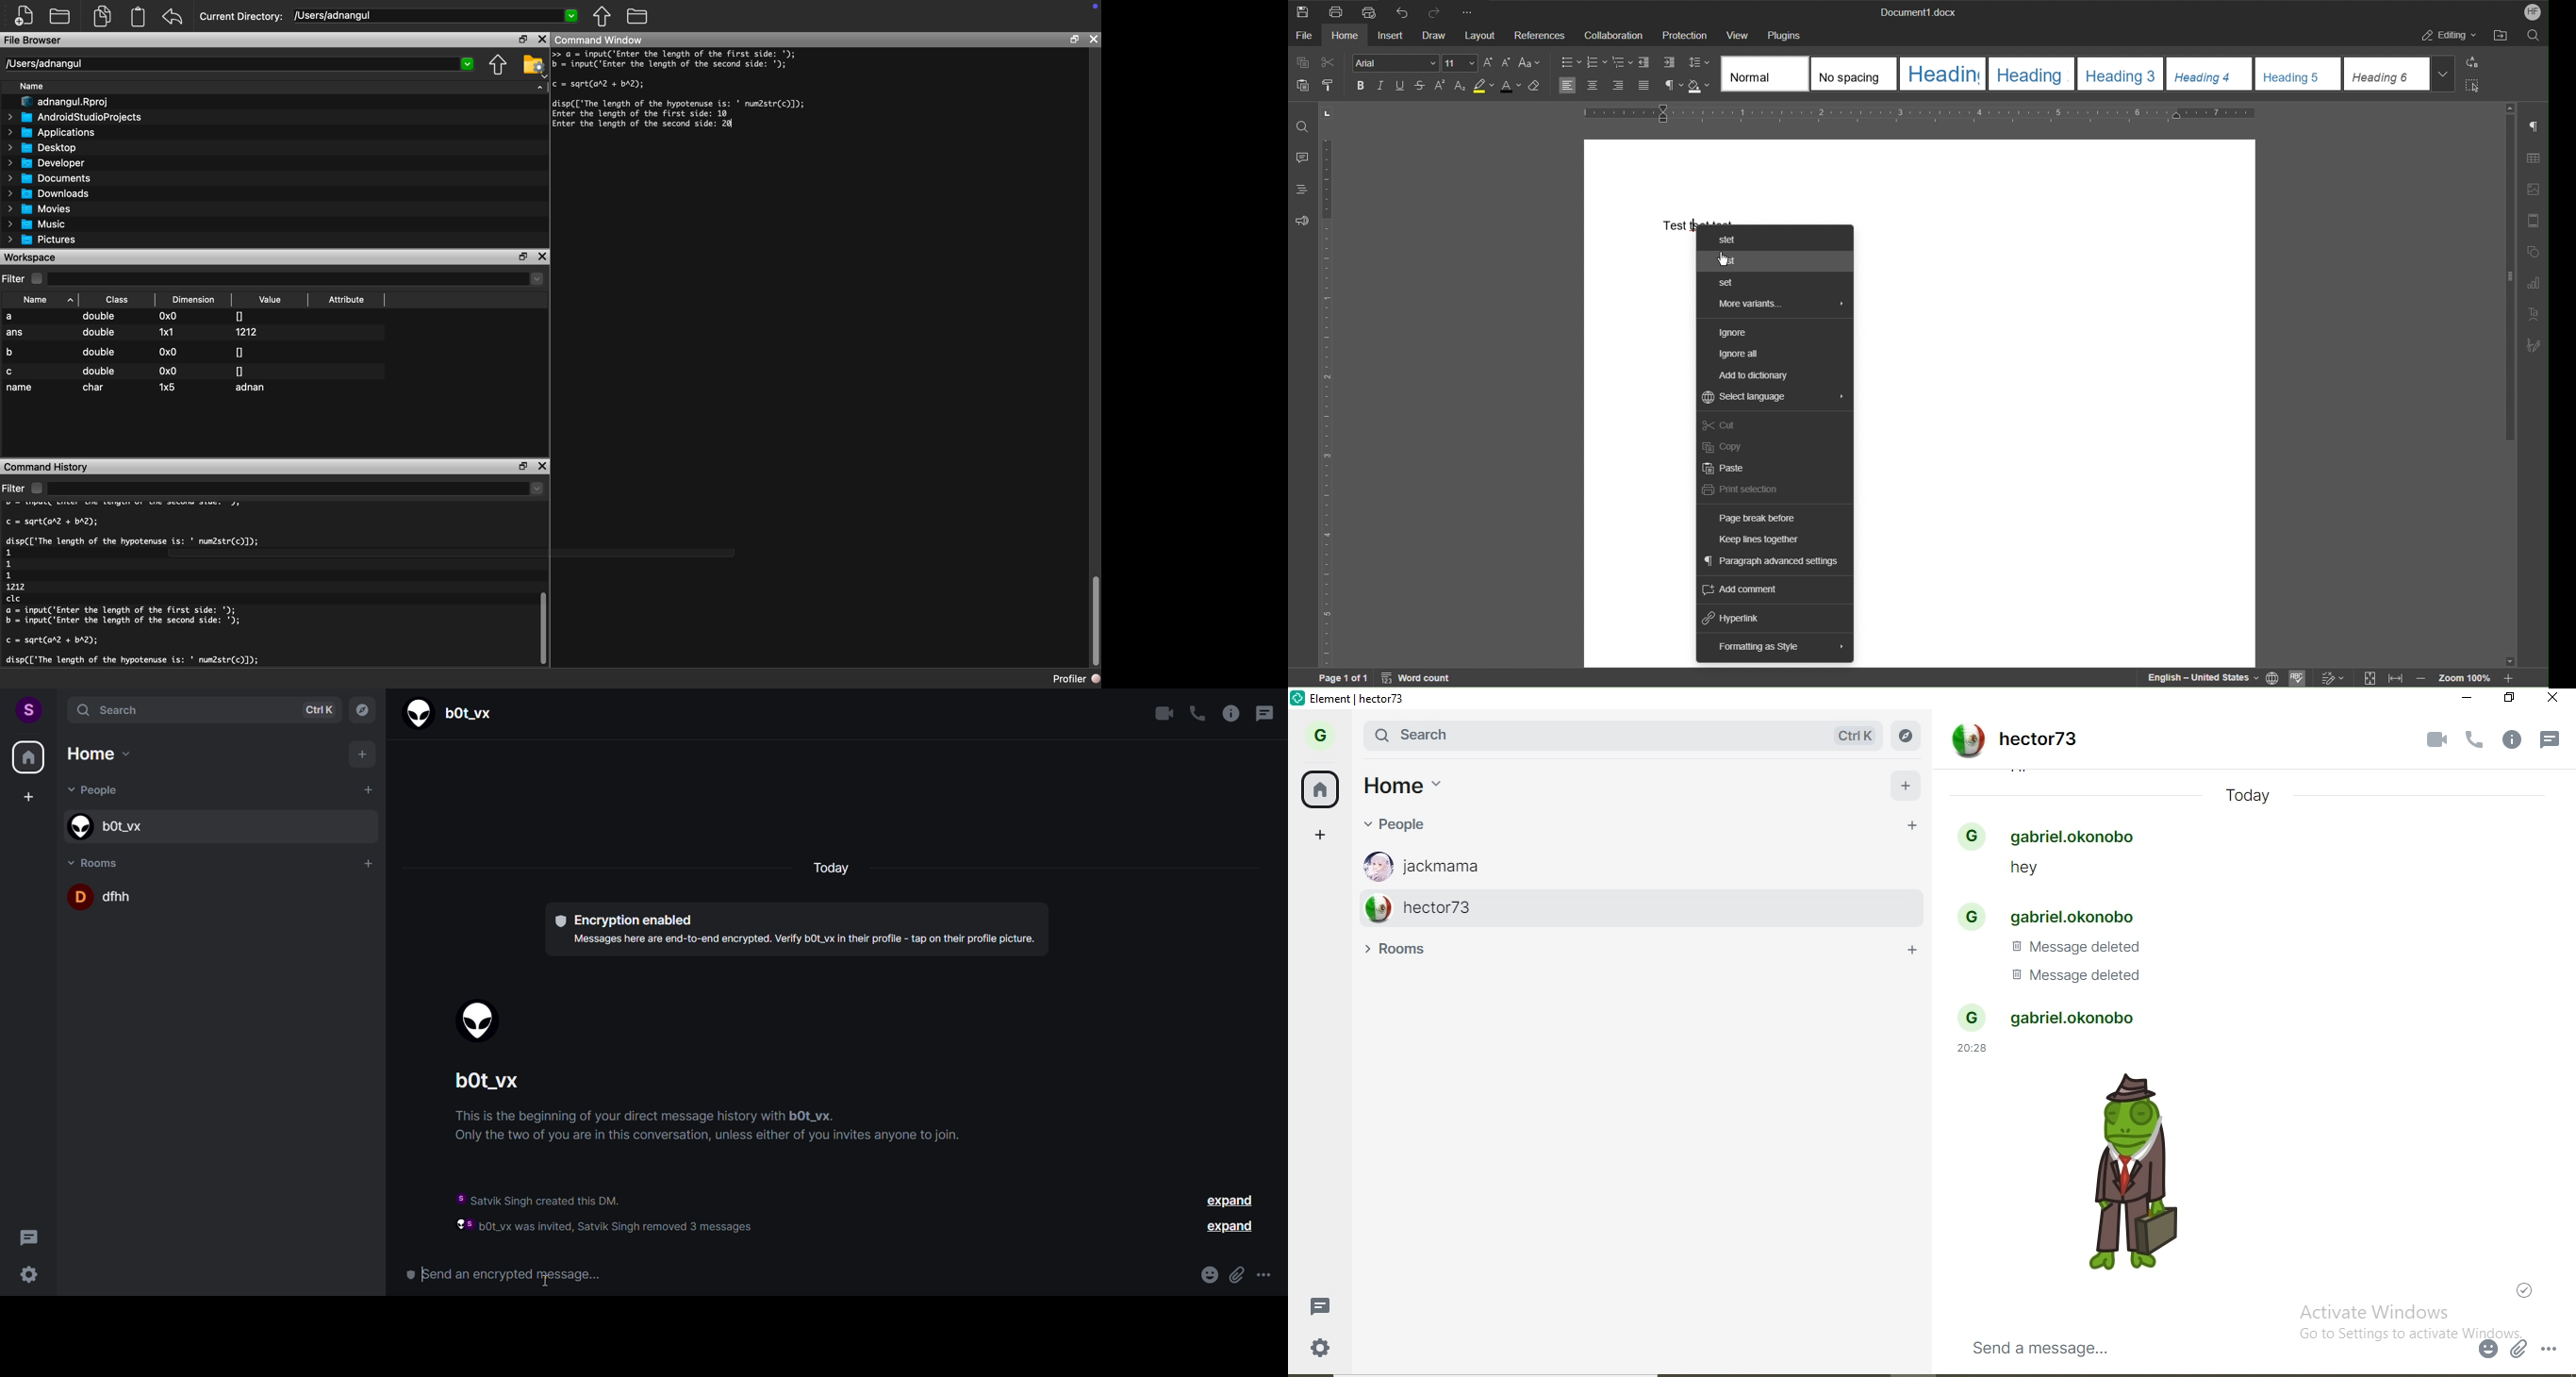  What do you see at coordinates (1264, 1276) in the screenshot?
I see `options` at bounding box center [1264, 1276].